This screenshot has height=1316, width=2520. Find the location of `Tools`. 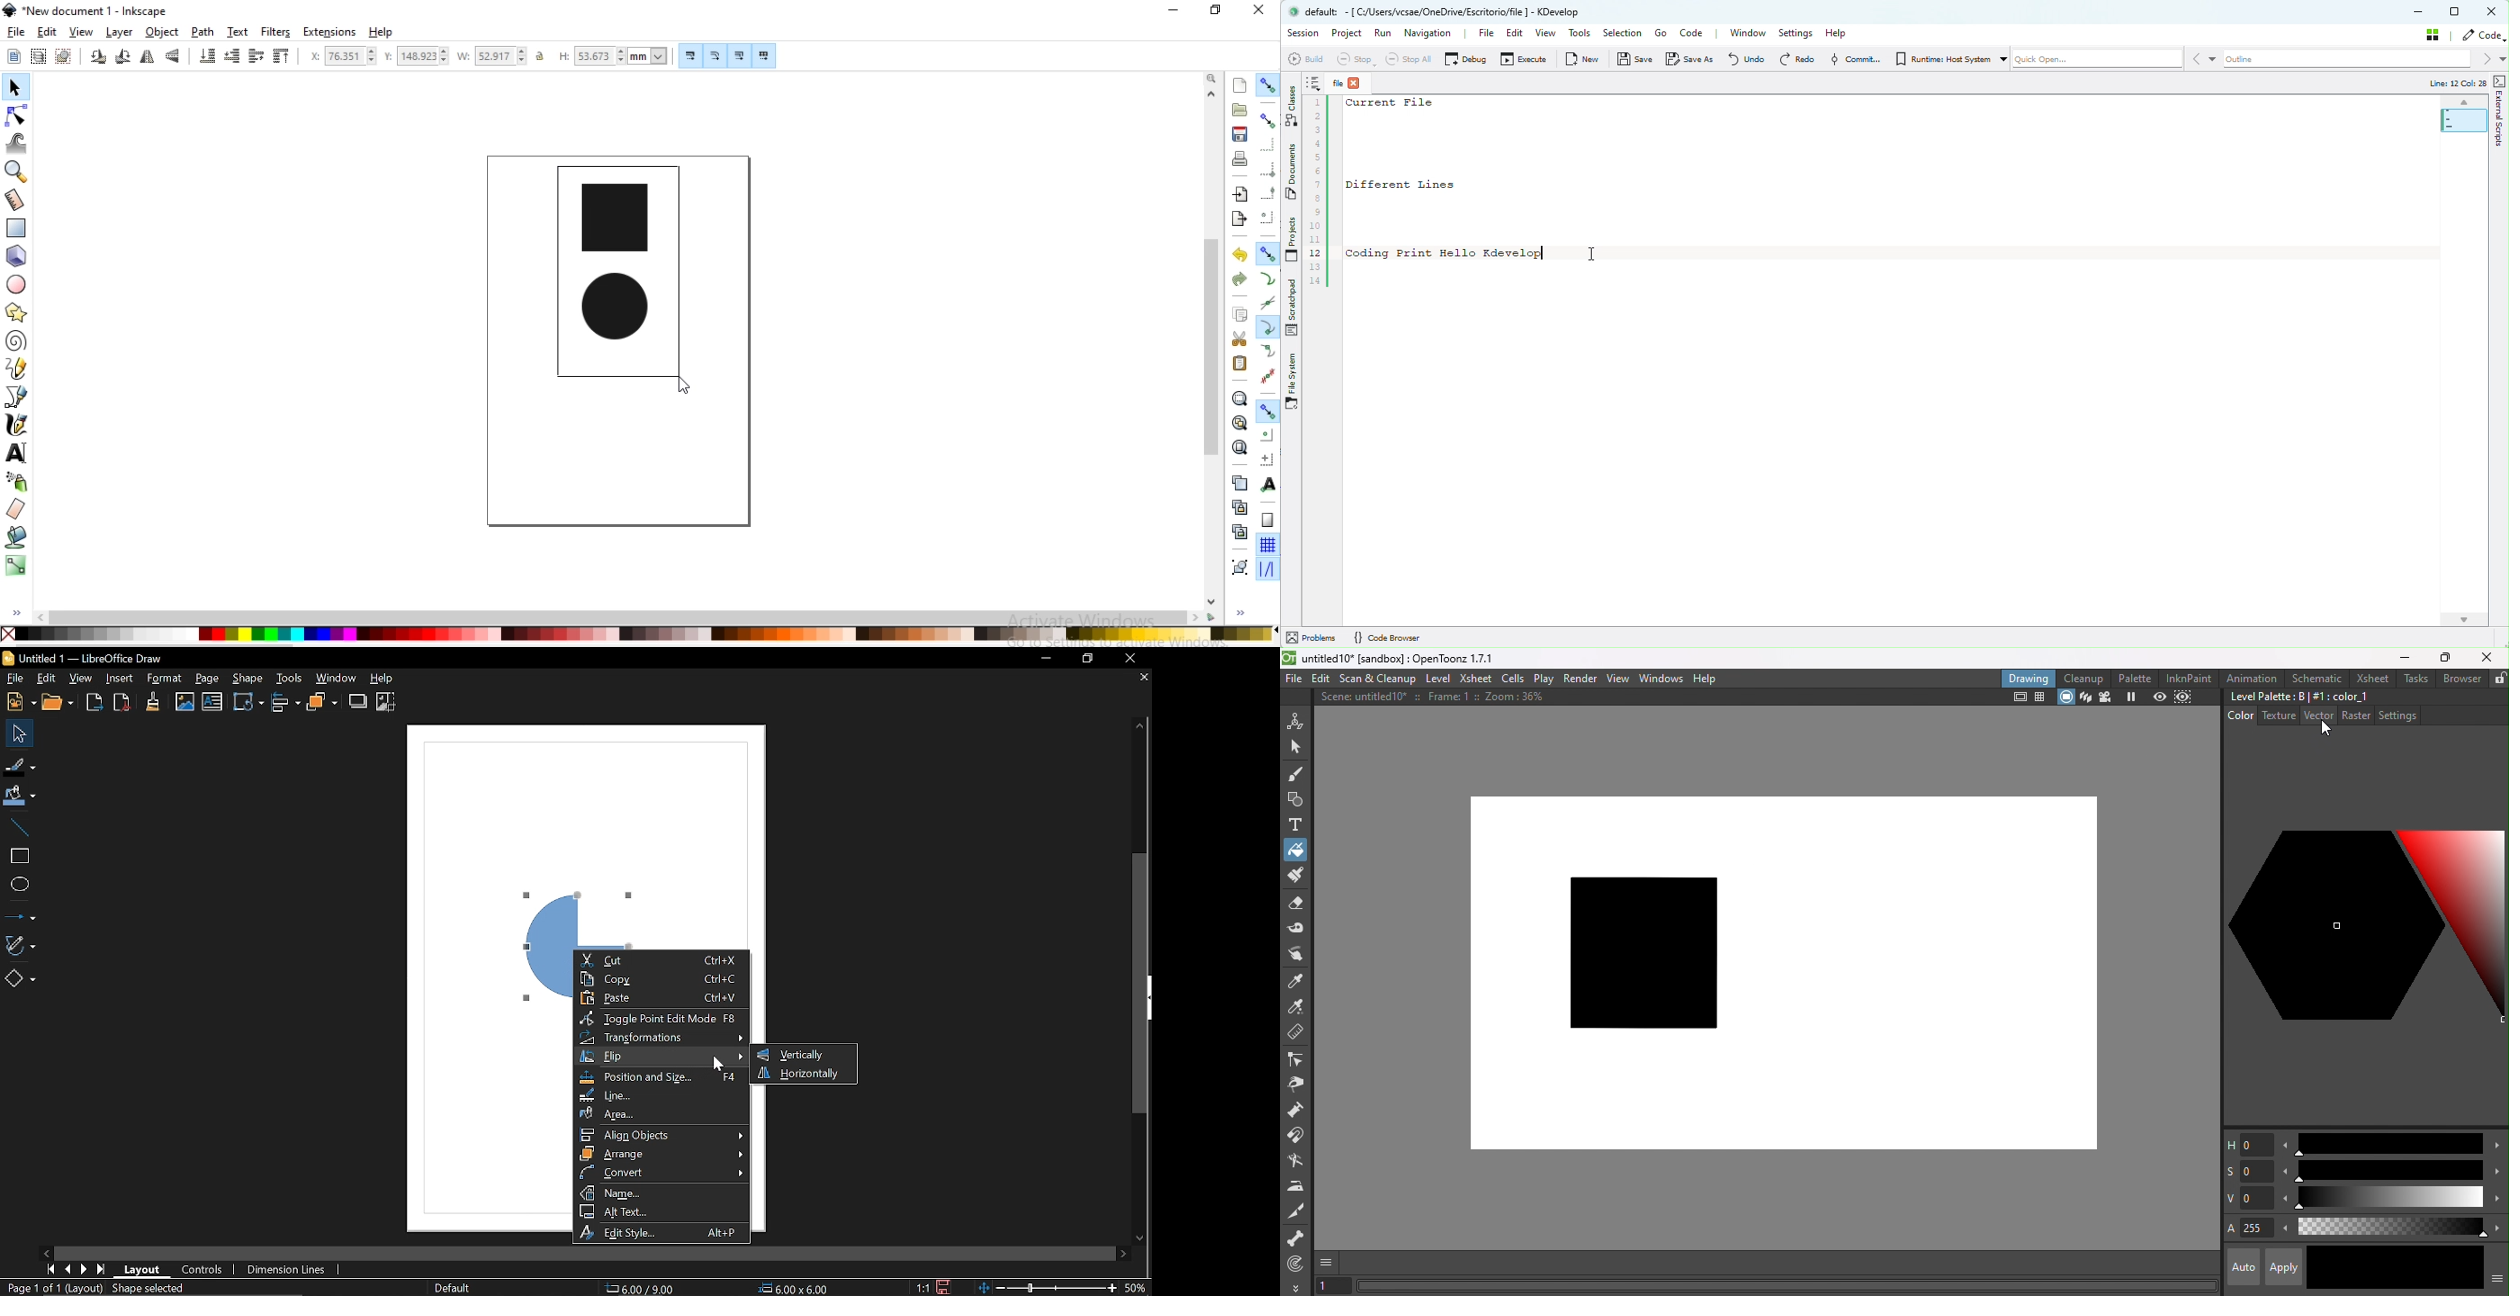

Tools is located at coordinates (290, 679).